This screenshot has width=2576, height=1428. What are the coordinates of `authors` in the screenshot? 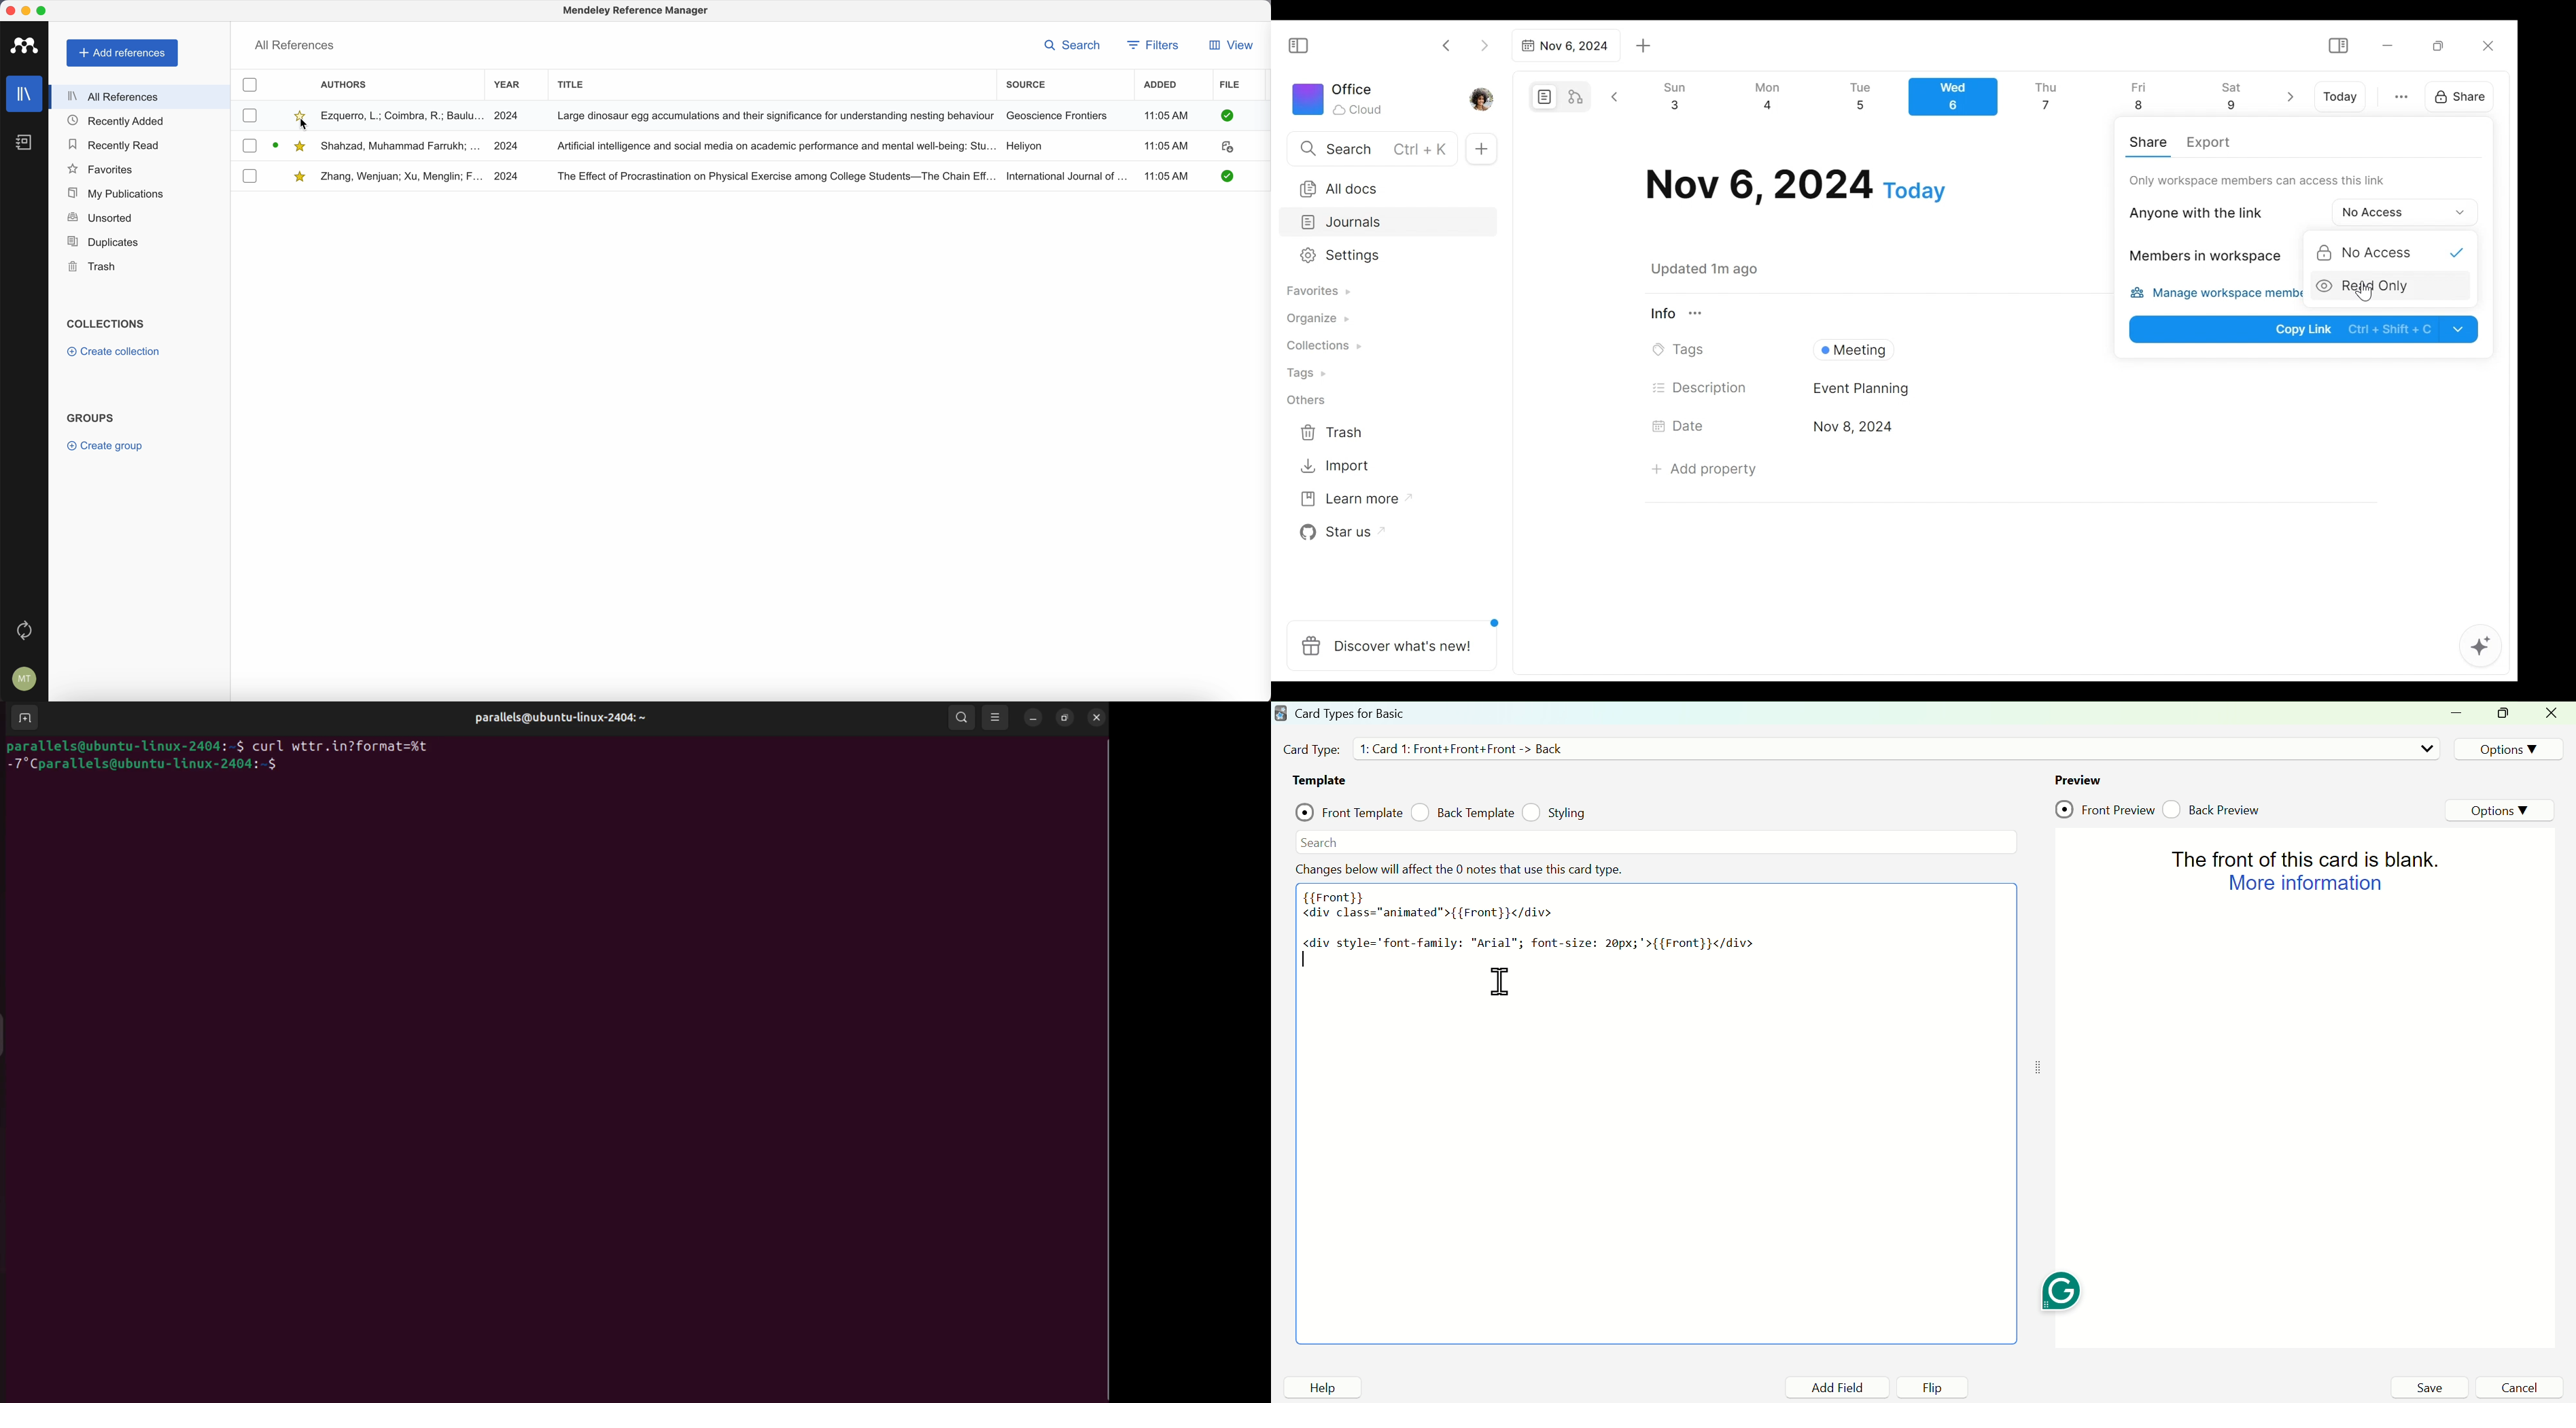 It's located at (347, 86).